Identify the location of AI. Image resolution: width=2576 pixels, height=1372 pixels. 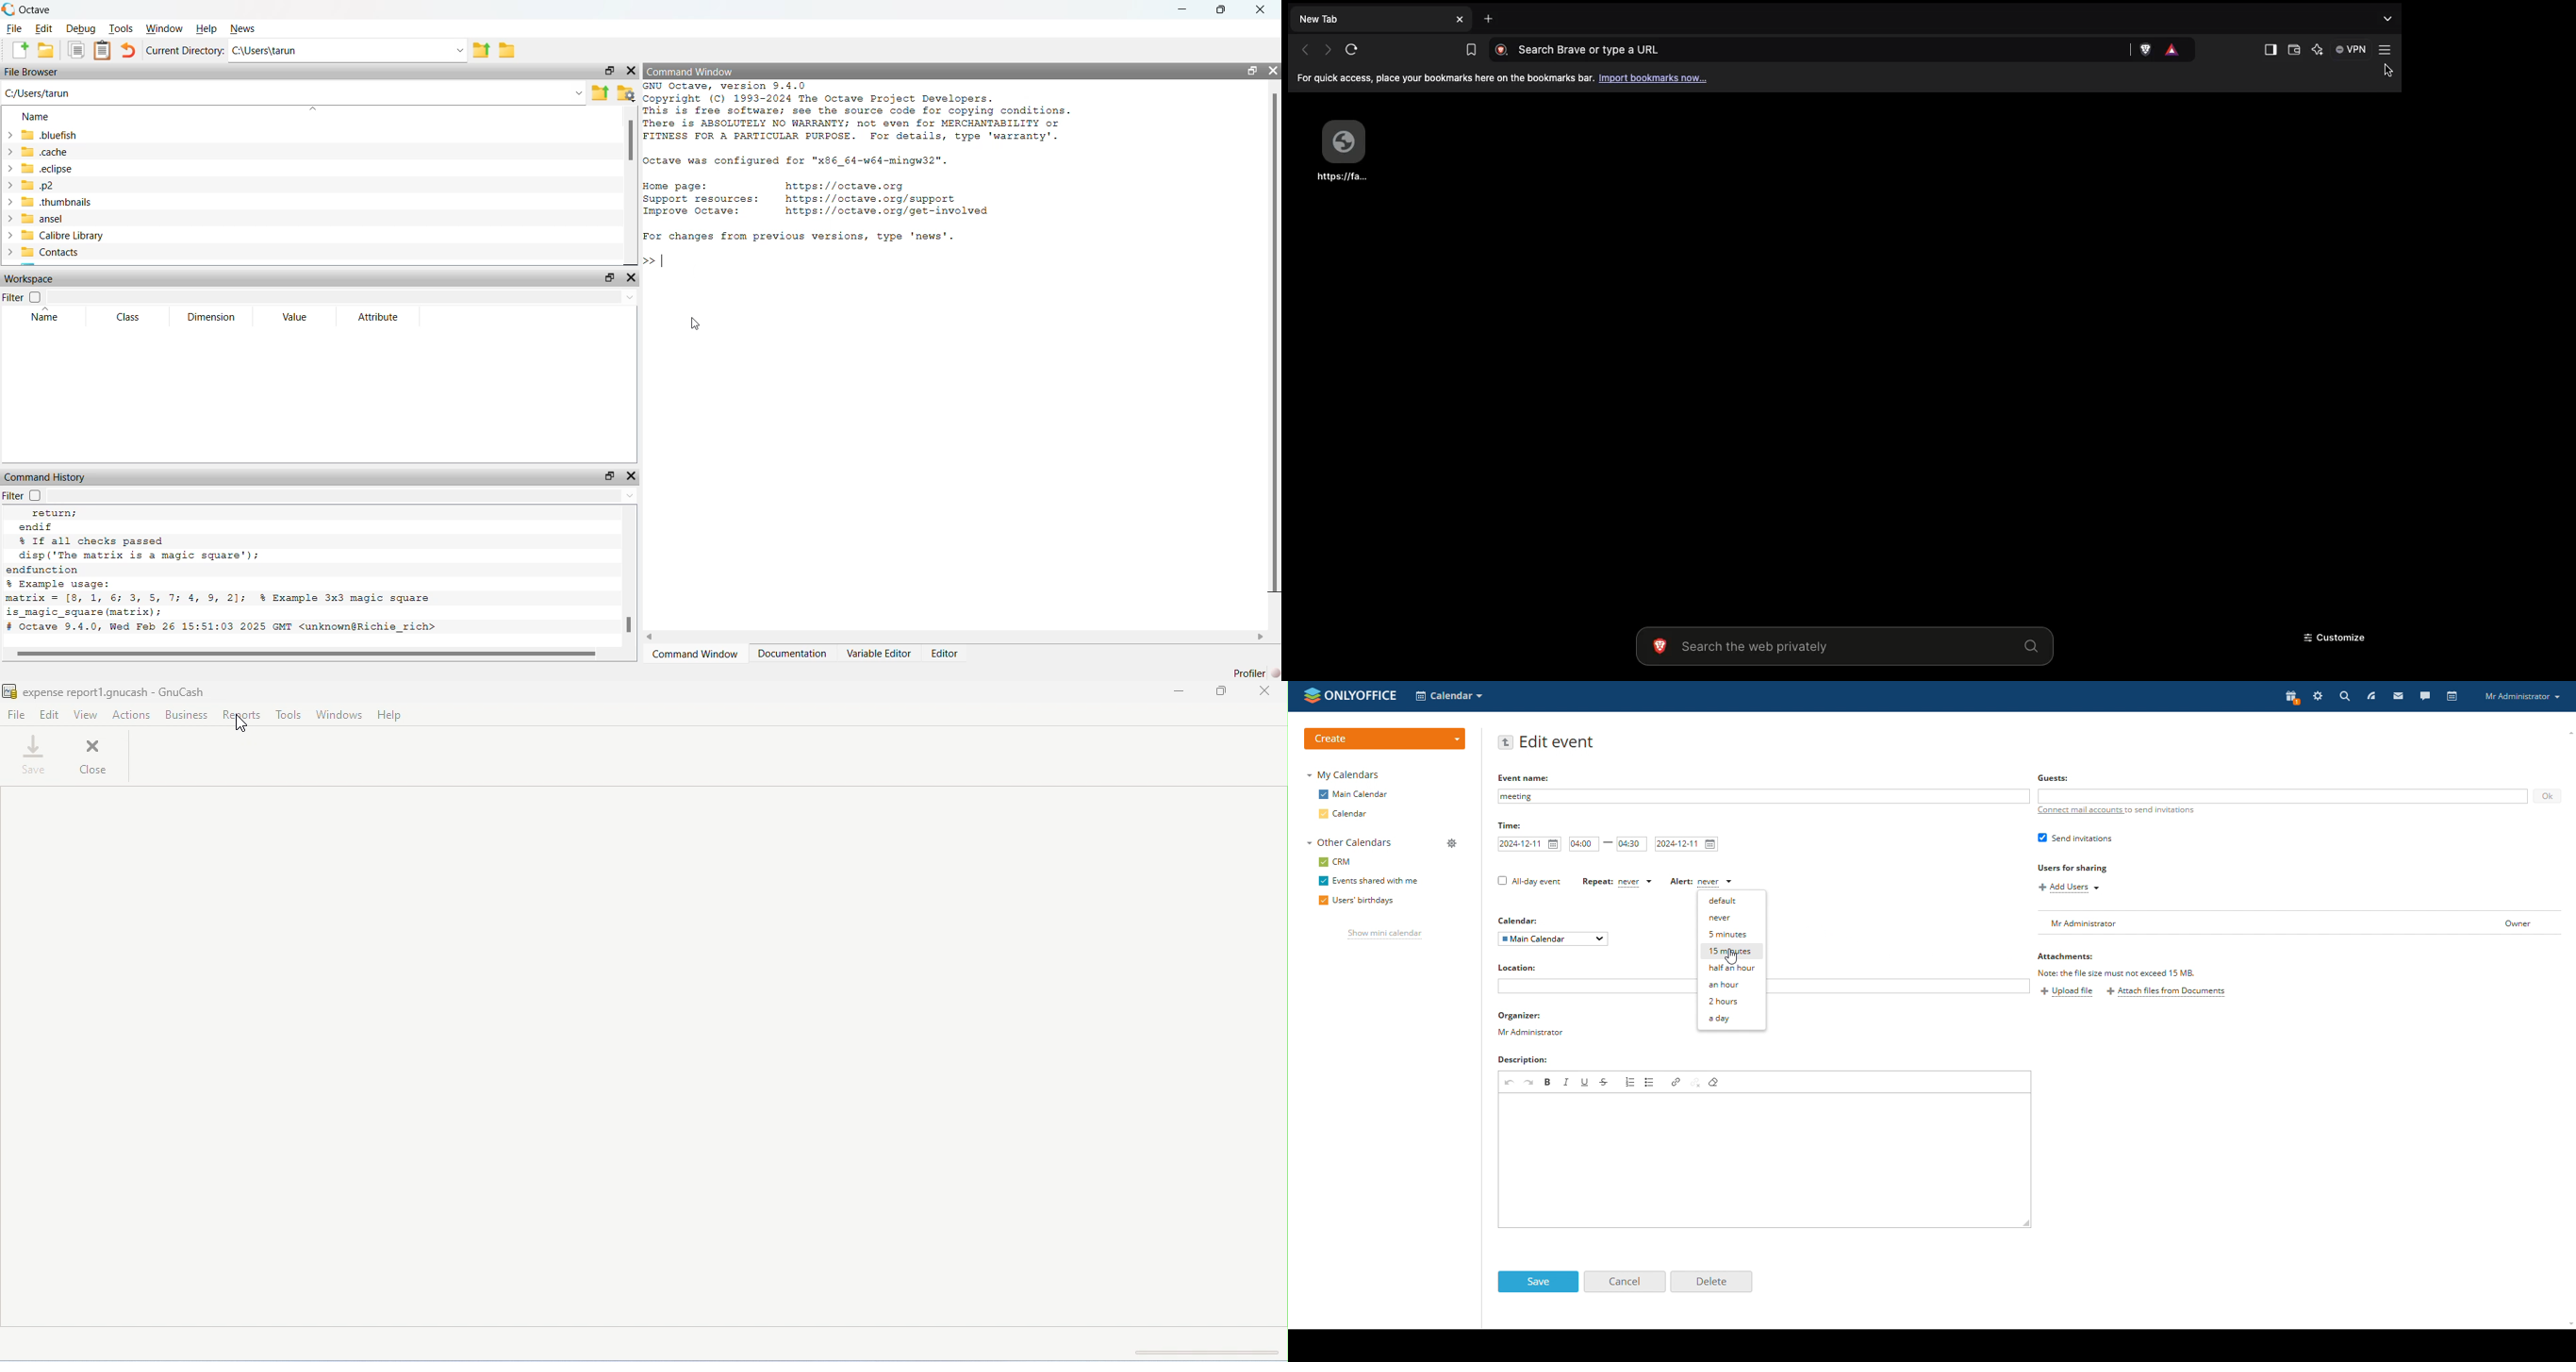
(2316, 50).